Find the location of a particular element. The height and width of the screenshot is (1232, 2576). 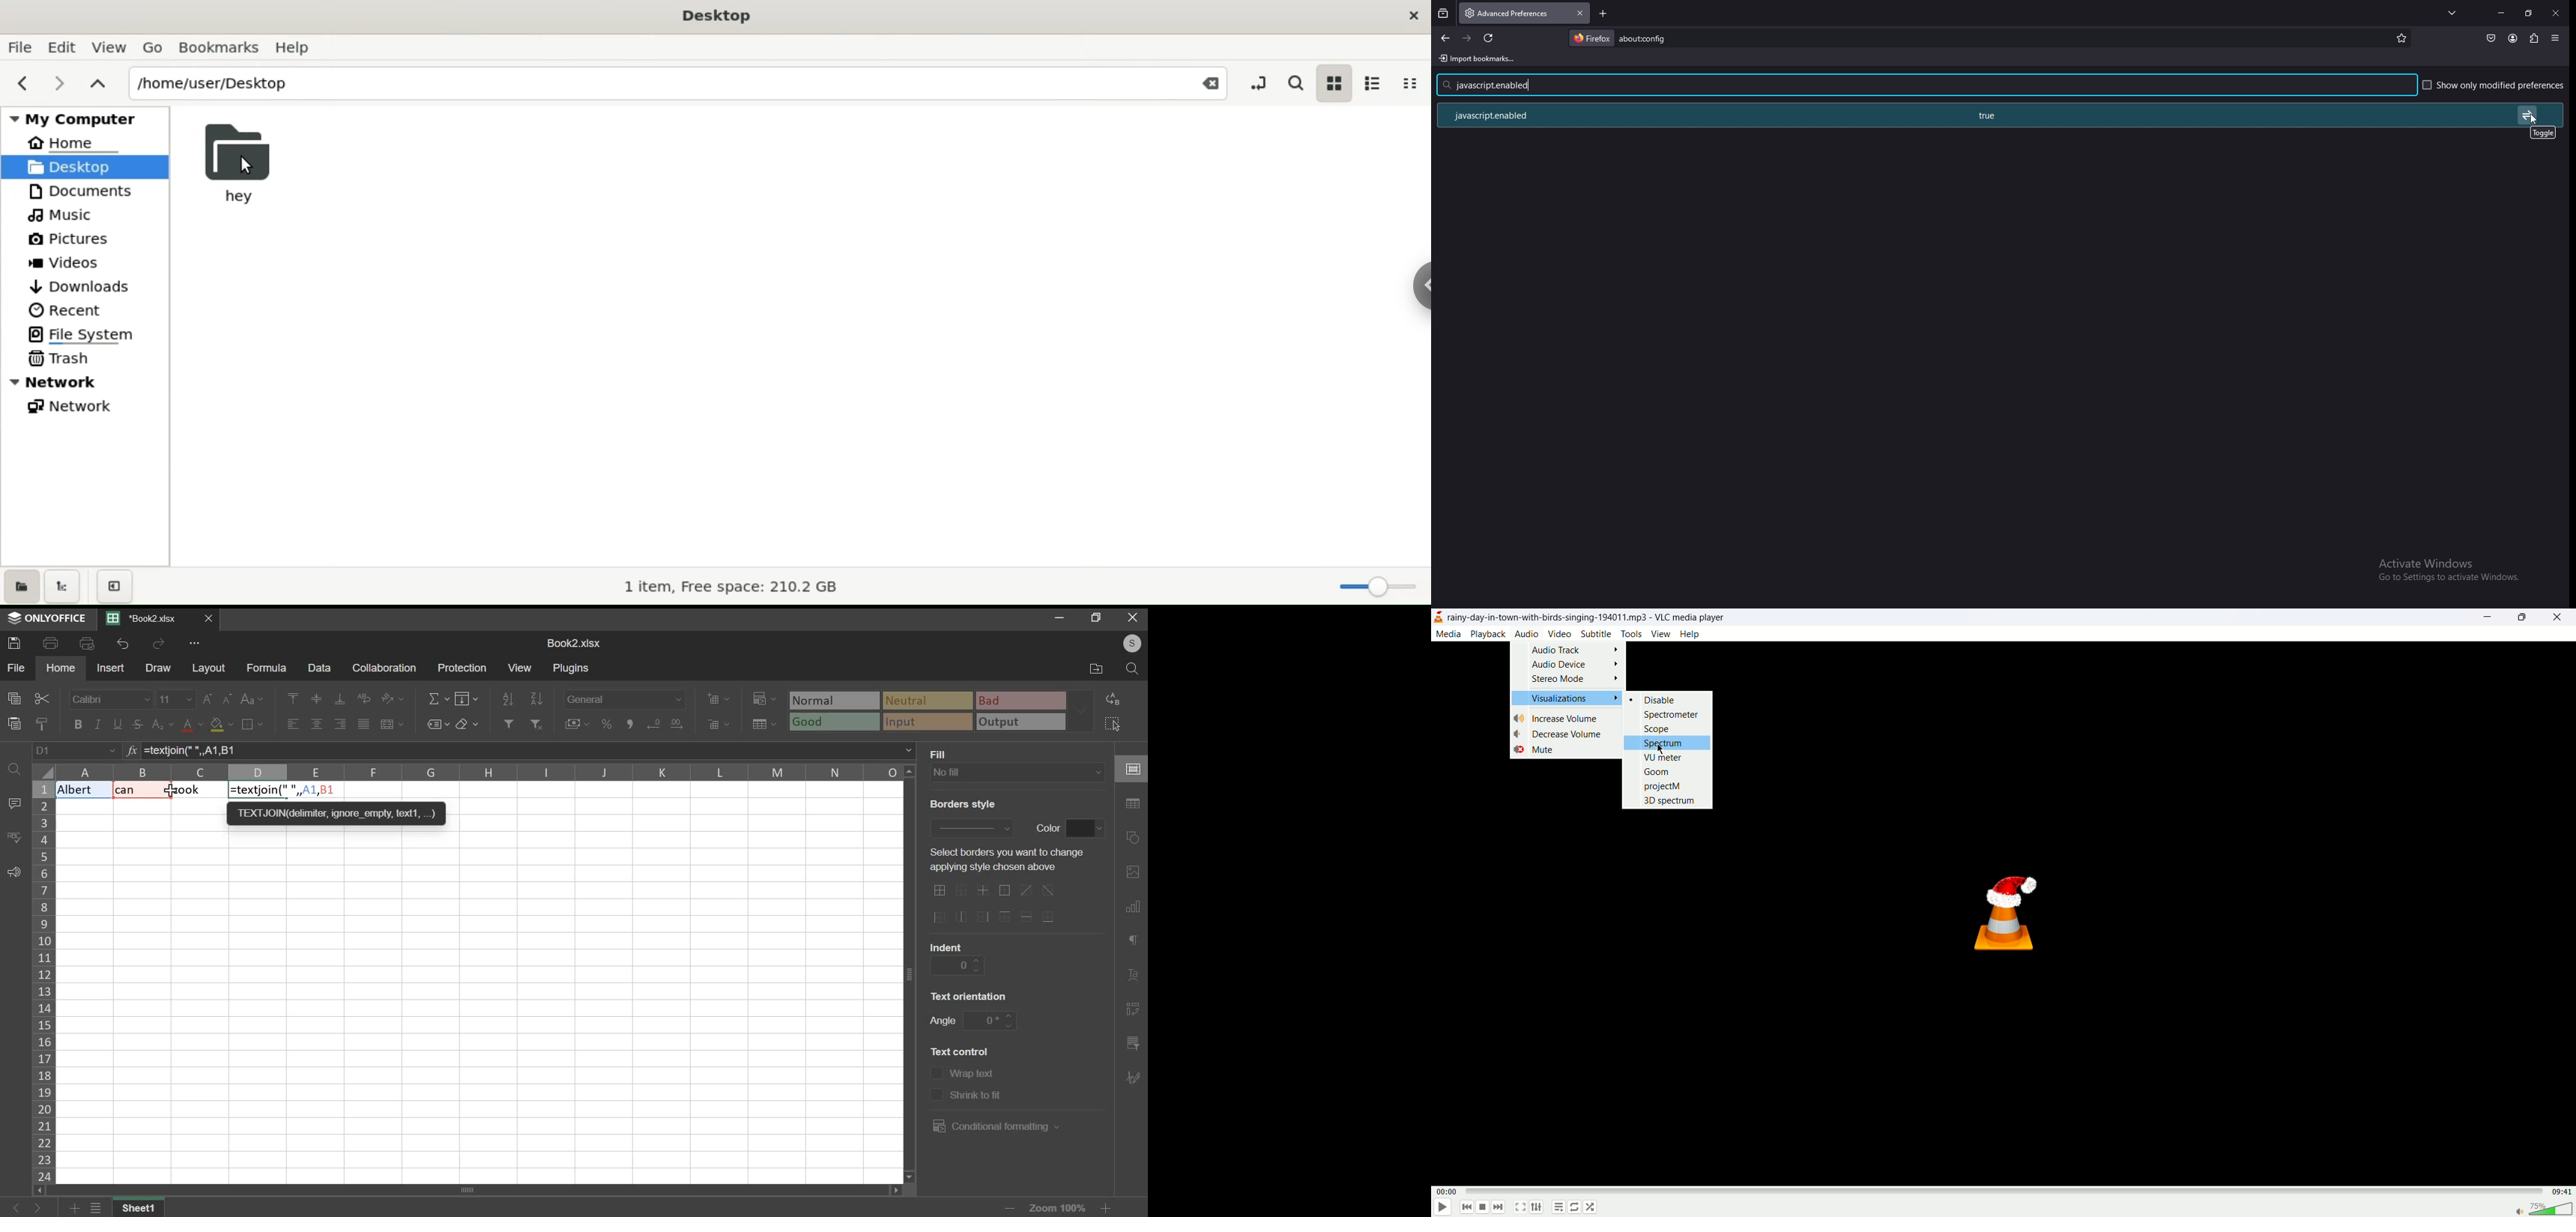

copy is located at coordinates (14, 699).